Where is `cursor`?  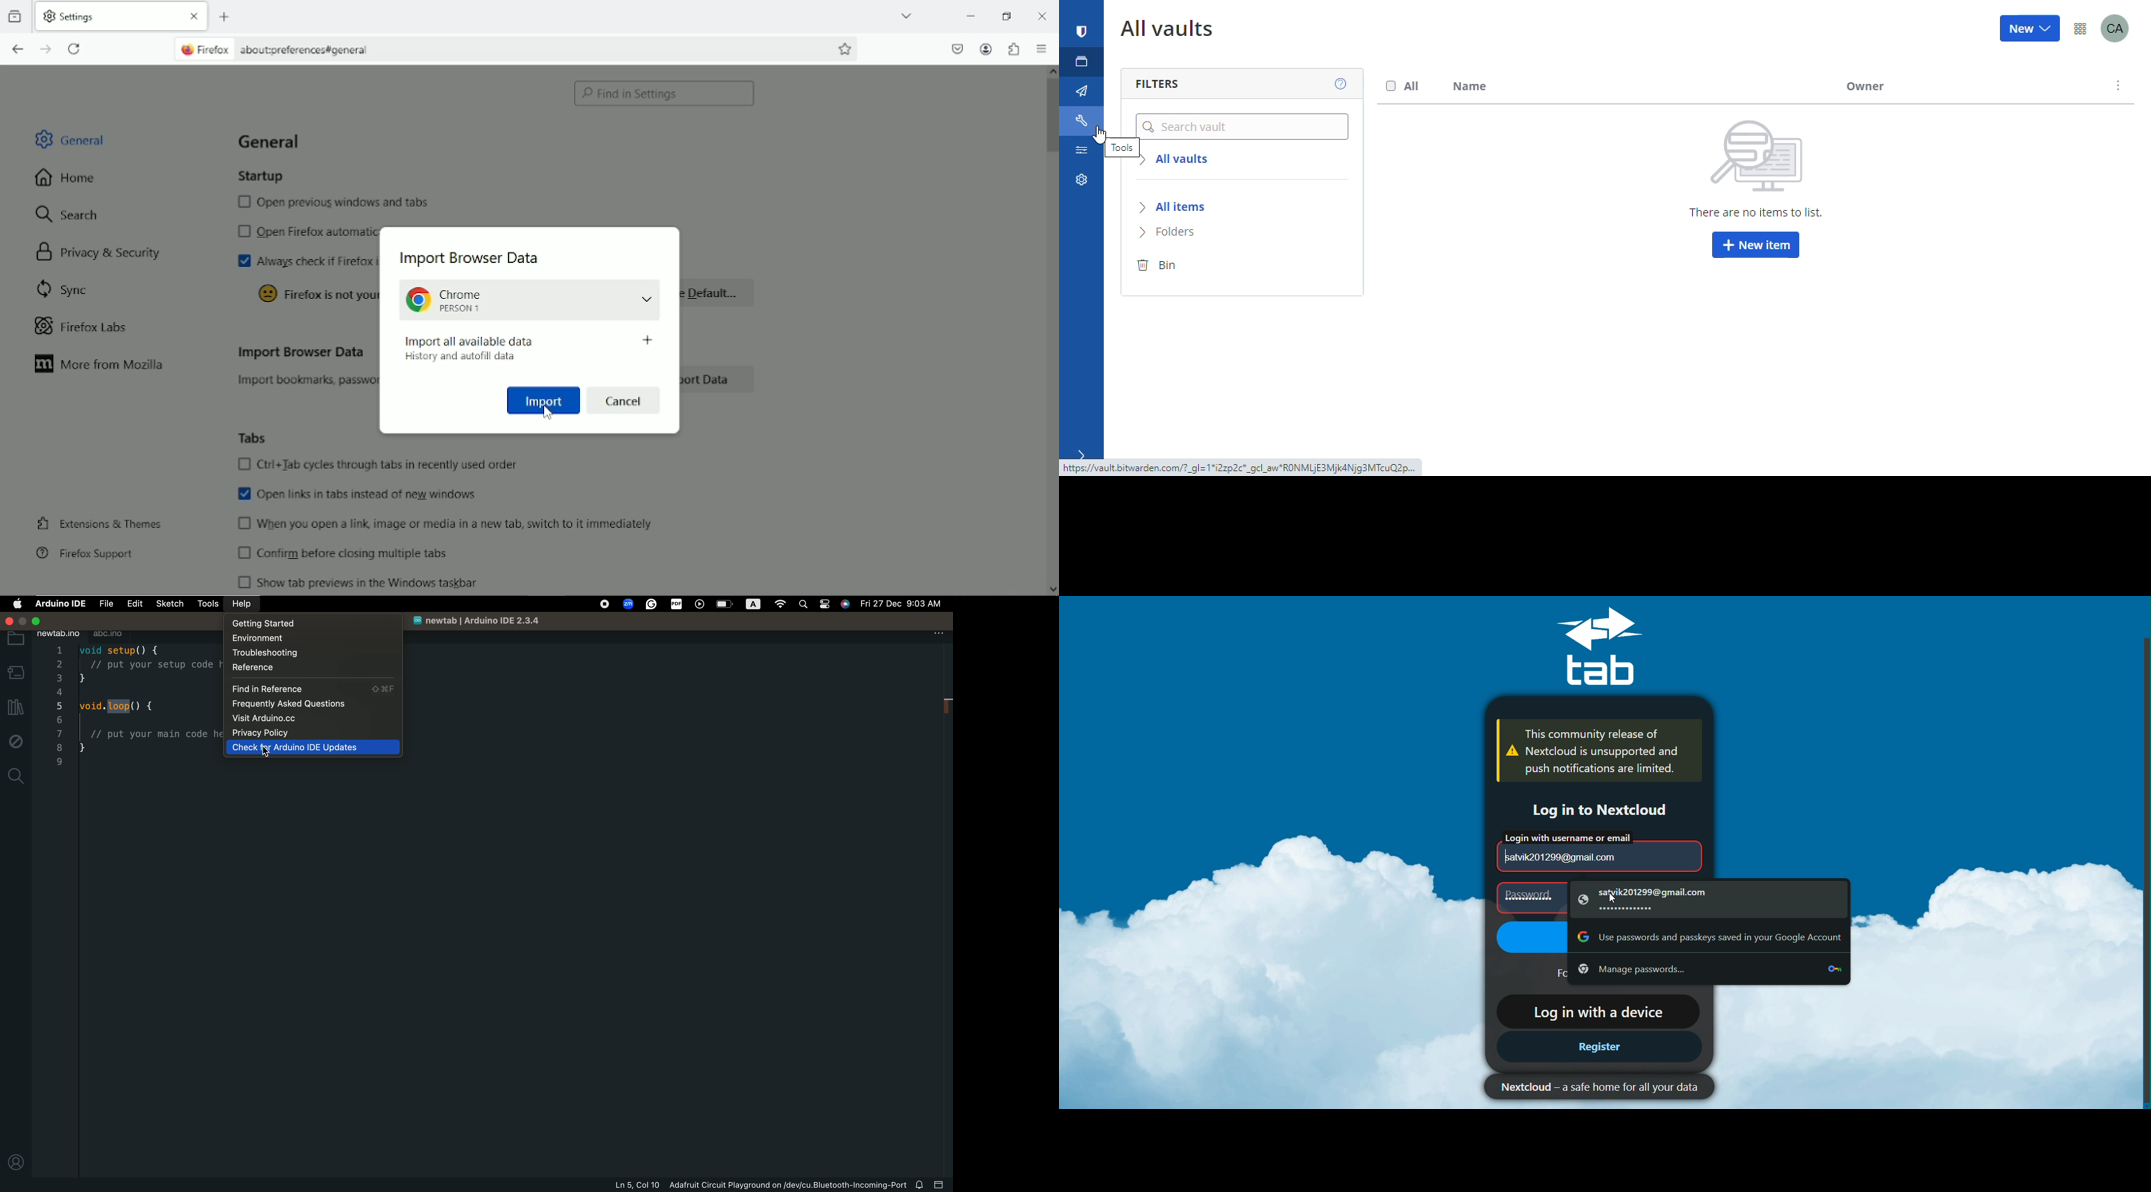 cursor is located at coordinates (546, 415).